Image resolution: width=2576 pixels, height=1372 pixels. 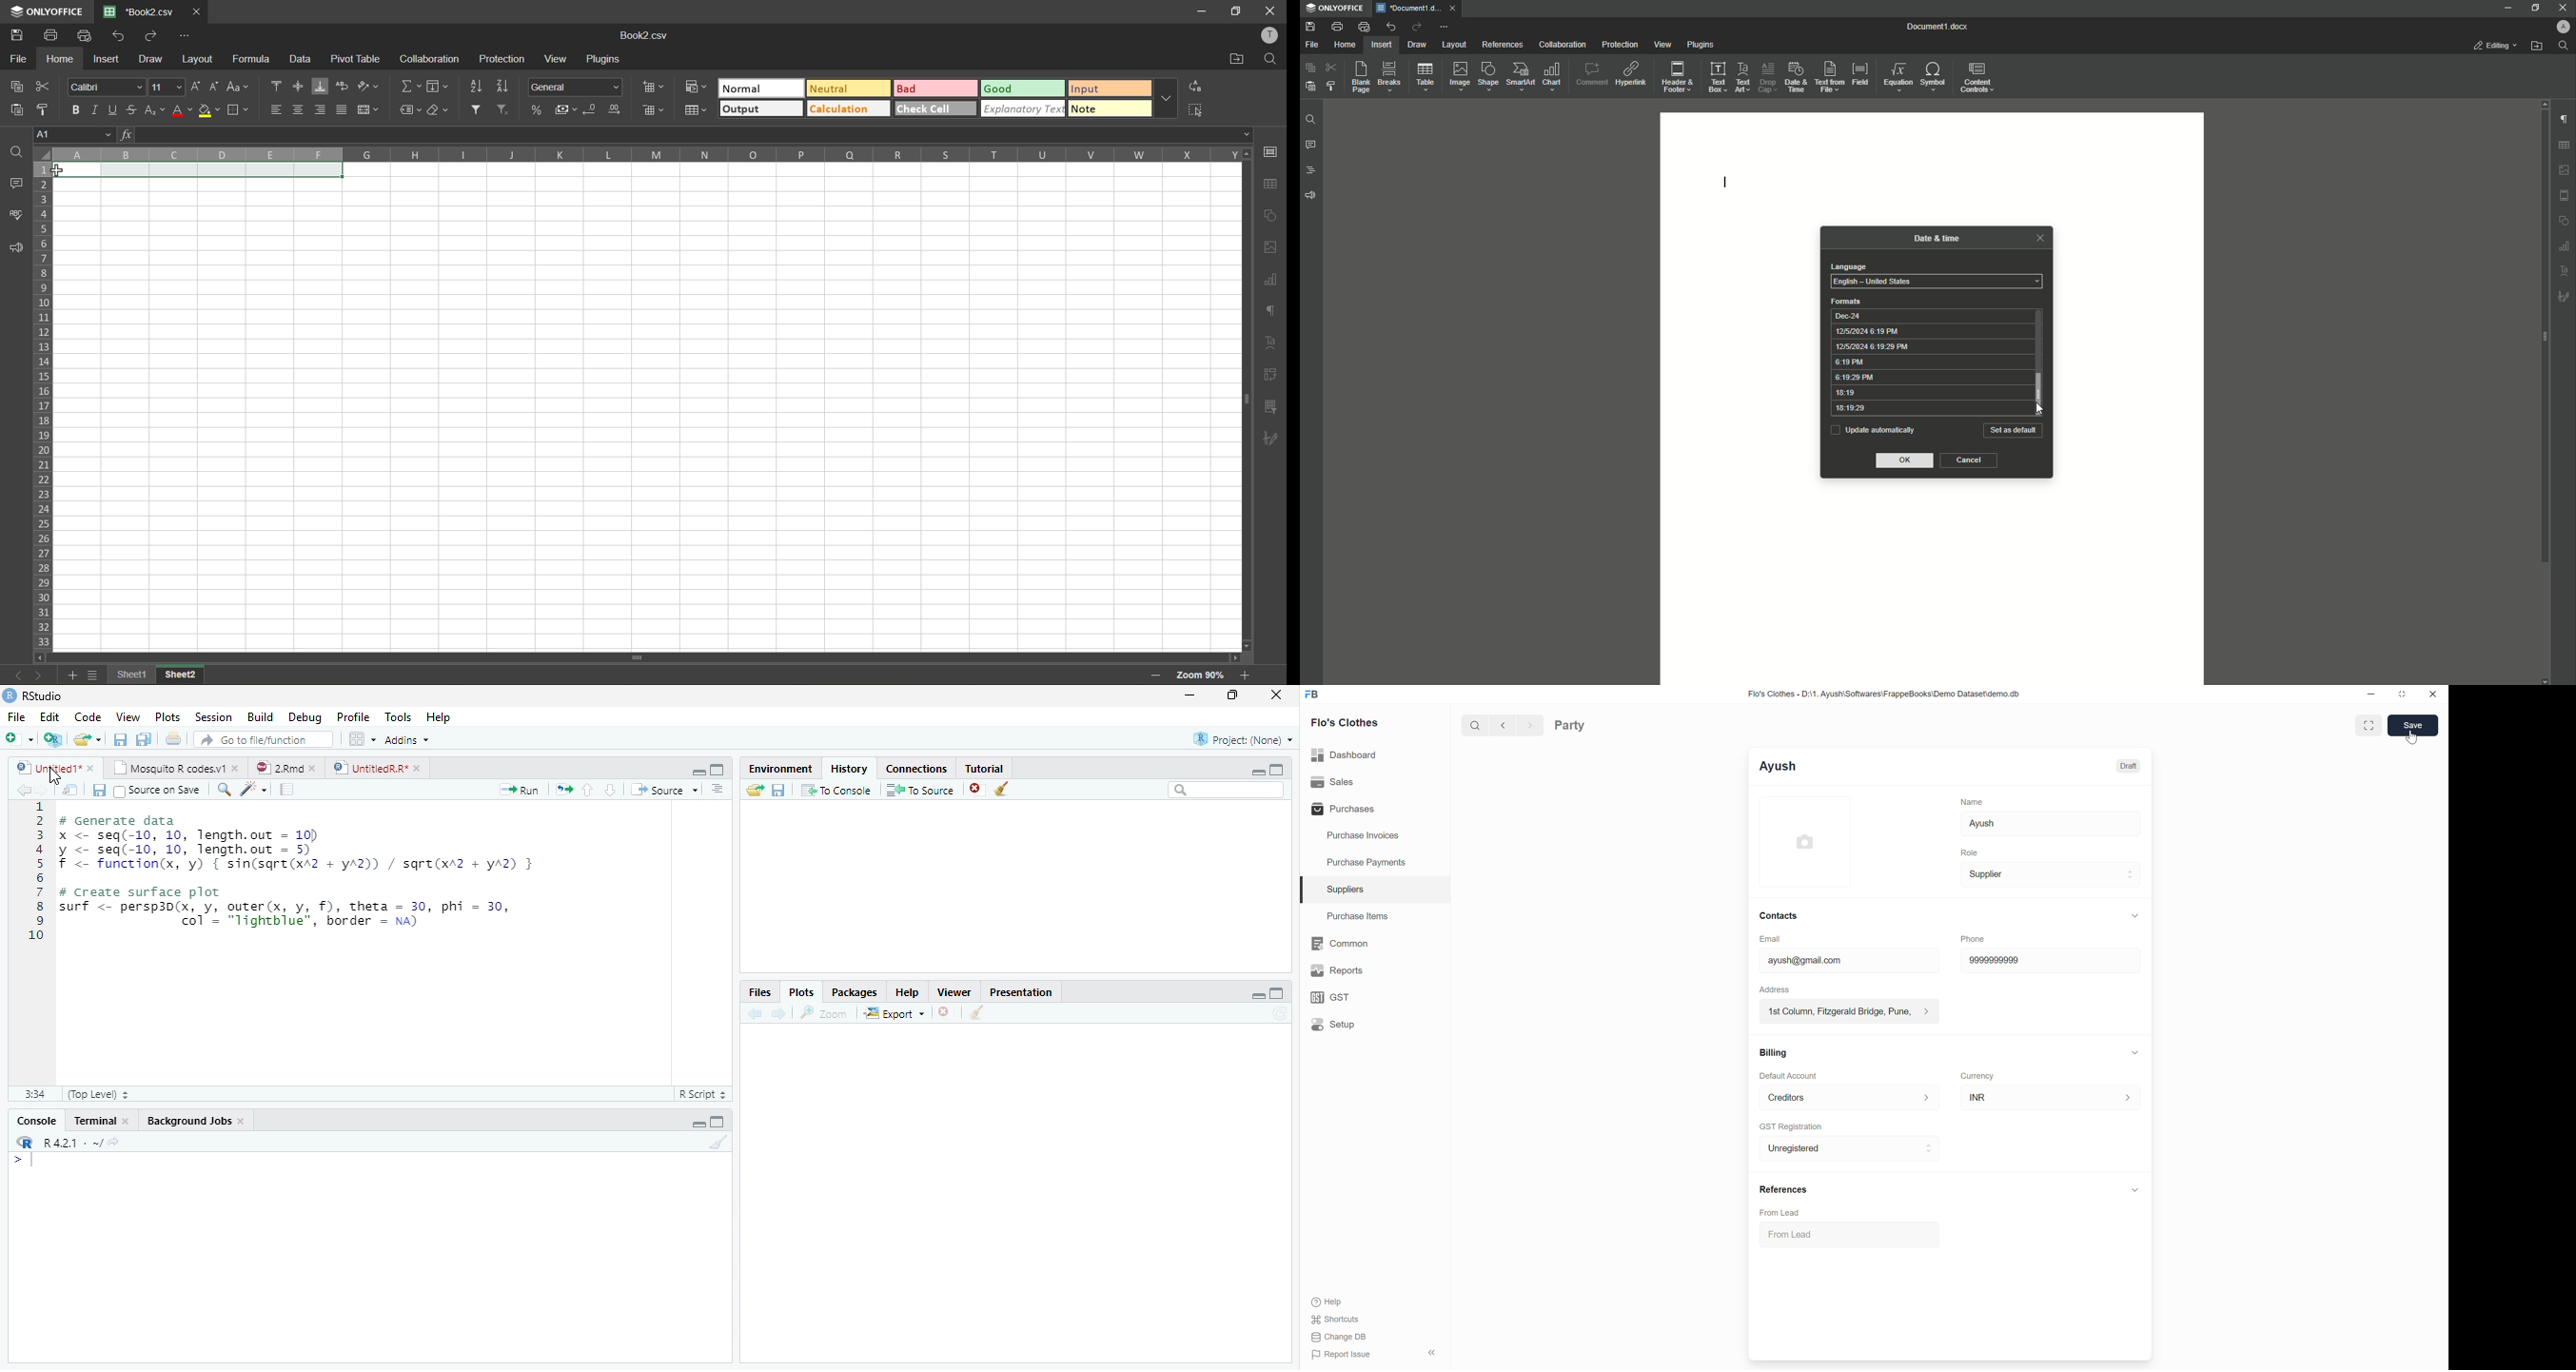 I want to click on Purchase Payments, so click(x=1375, y=863).